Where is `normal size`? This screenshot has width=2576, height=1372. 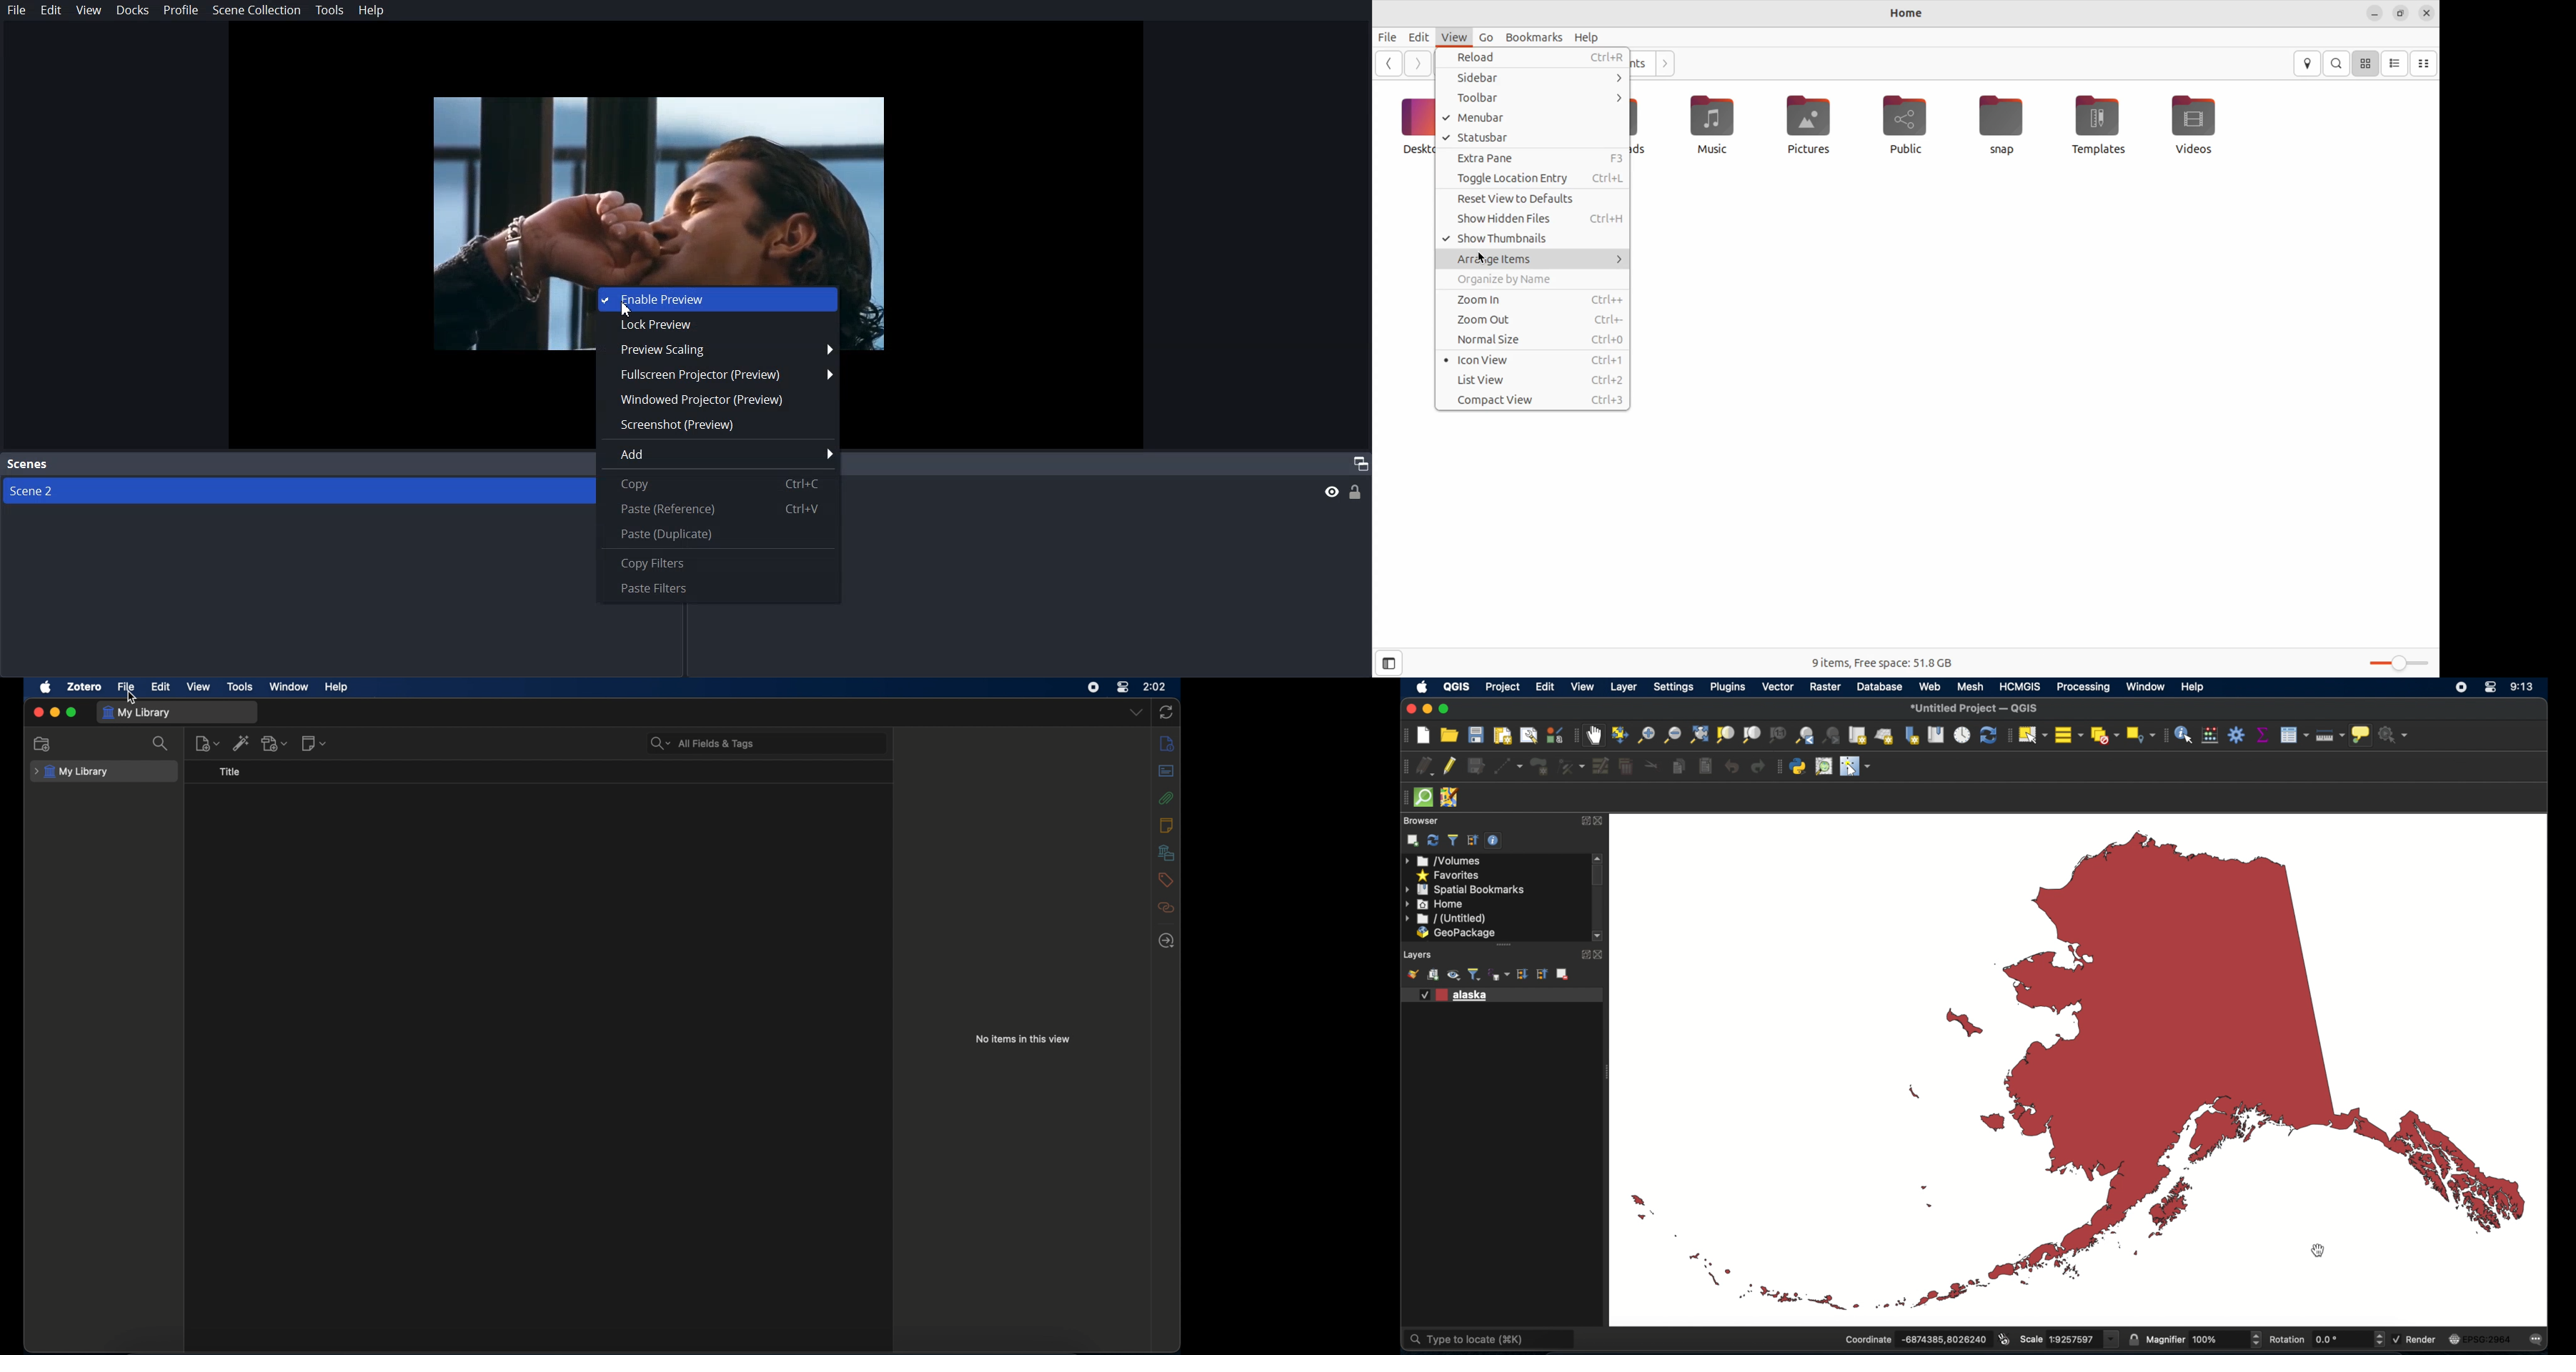
normal size is located at coordinates (1536, 340).